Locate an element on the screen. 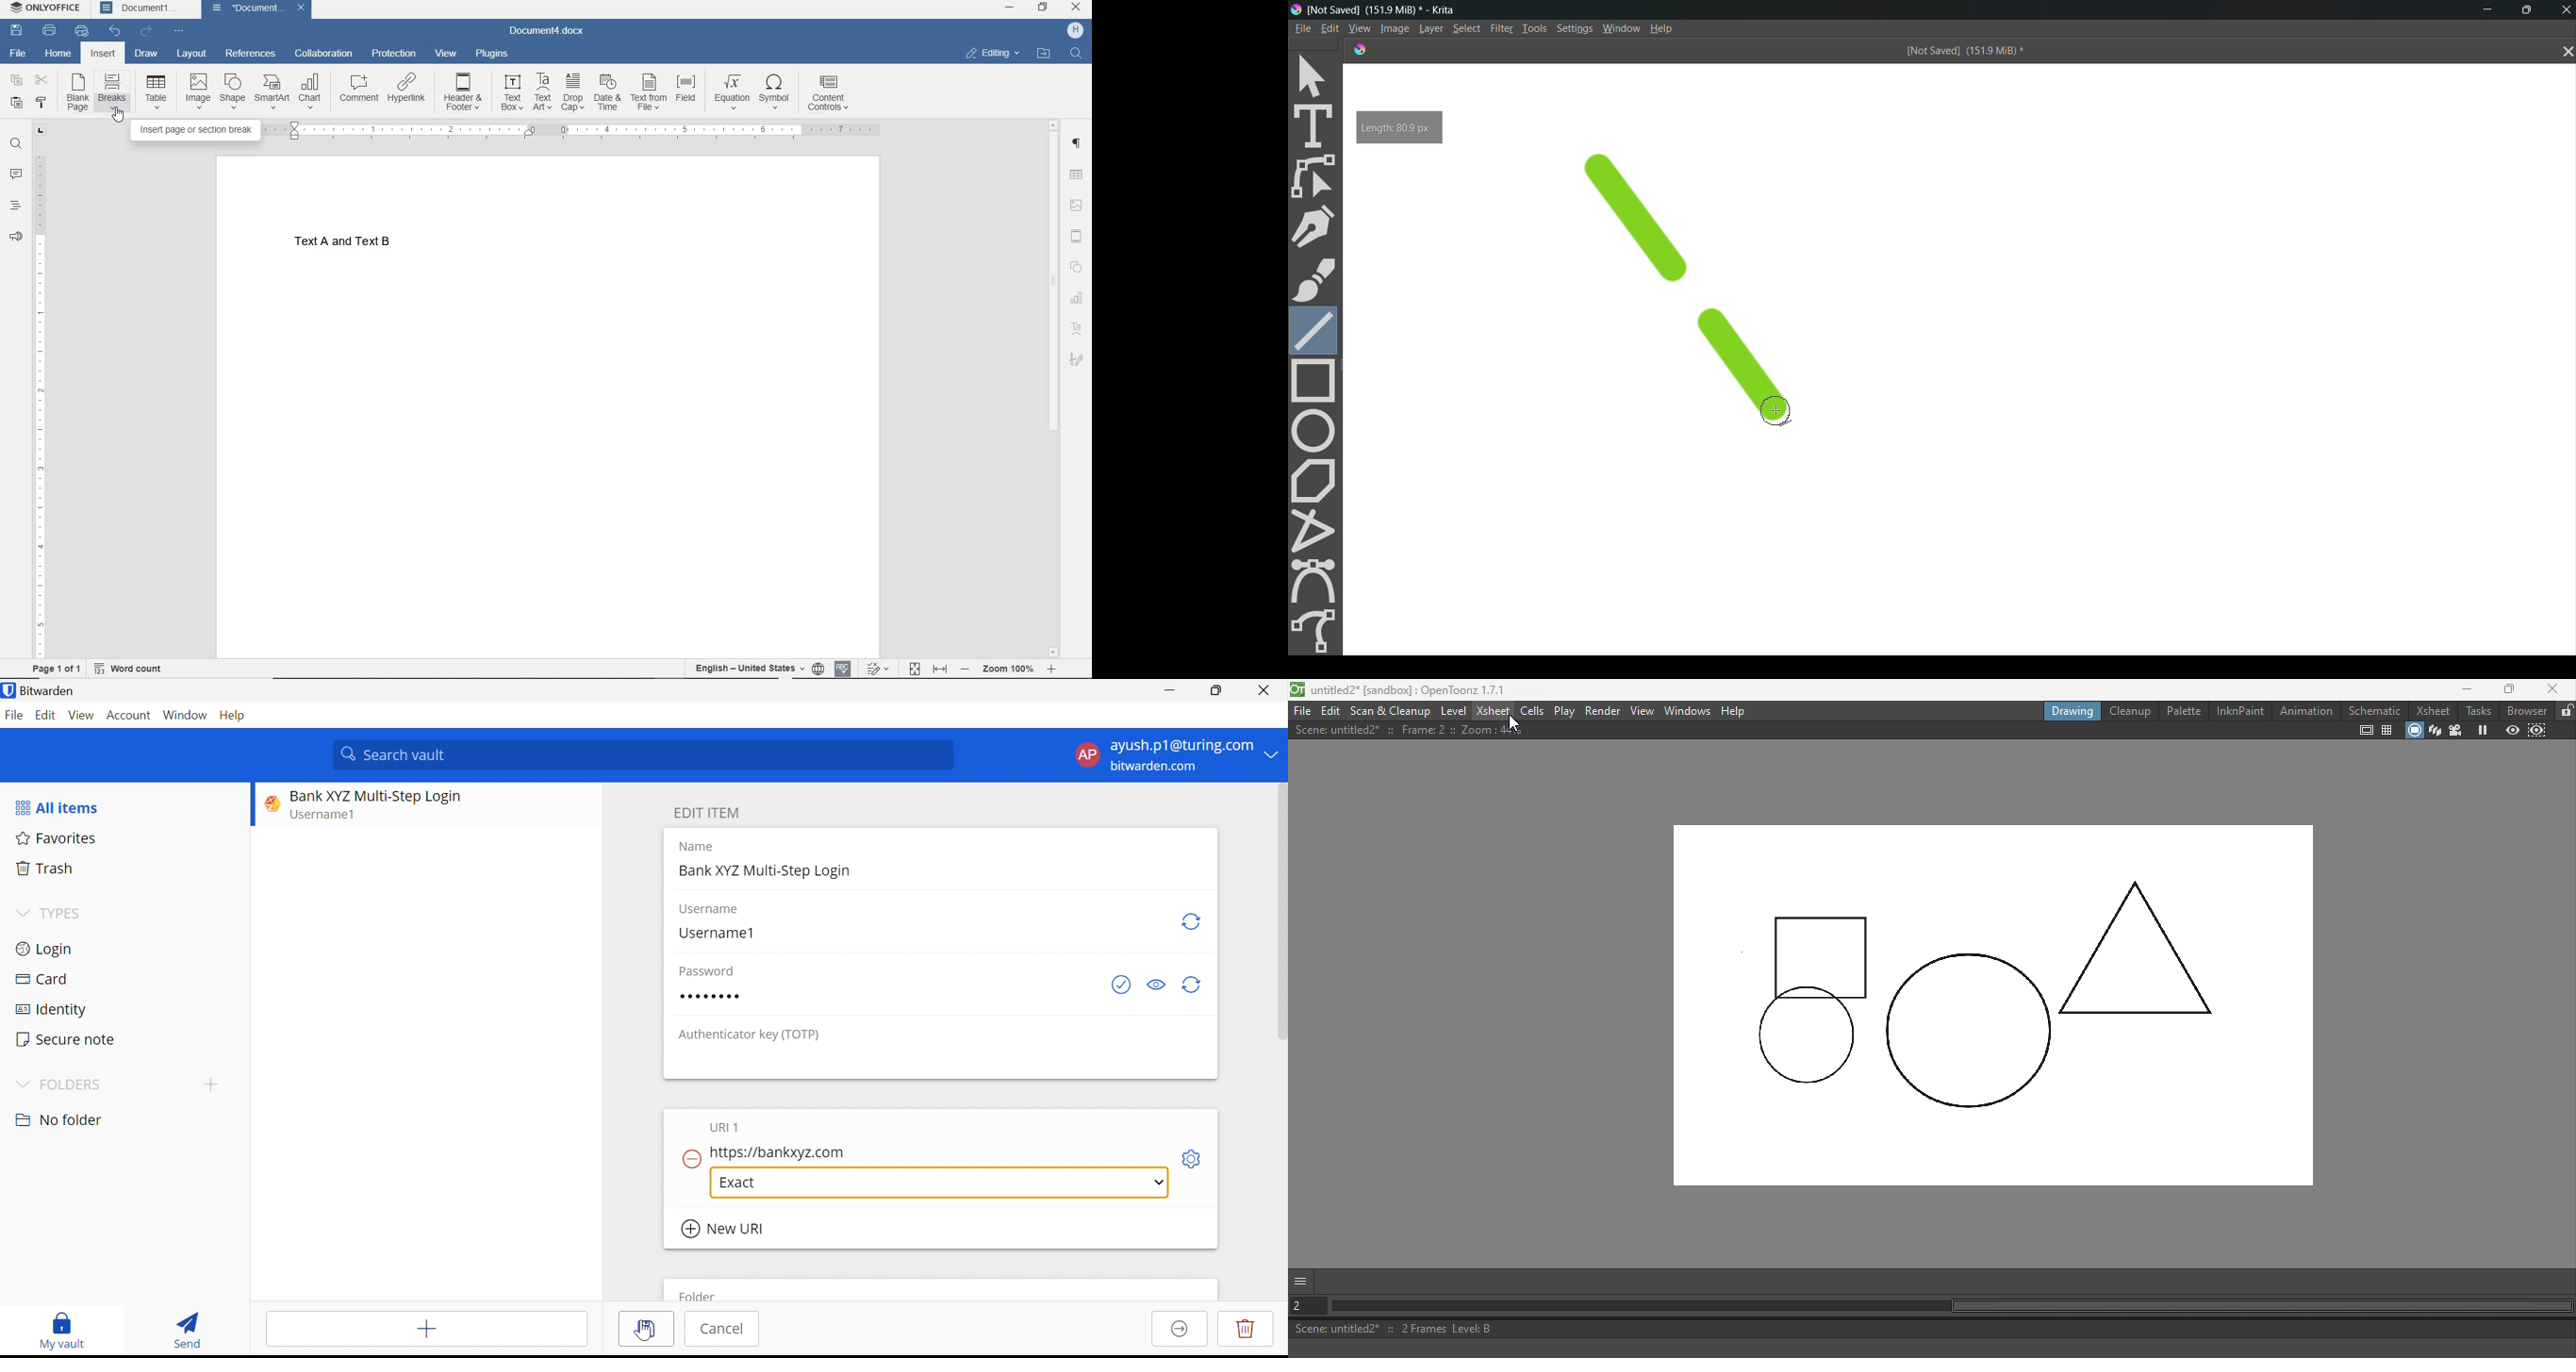 The width and height of the screenshot is (2576, 1372). HP is located at coordinates (1076, 31).